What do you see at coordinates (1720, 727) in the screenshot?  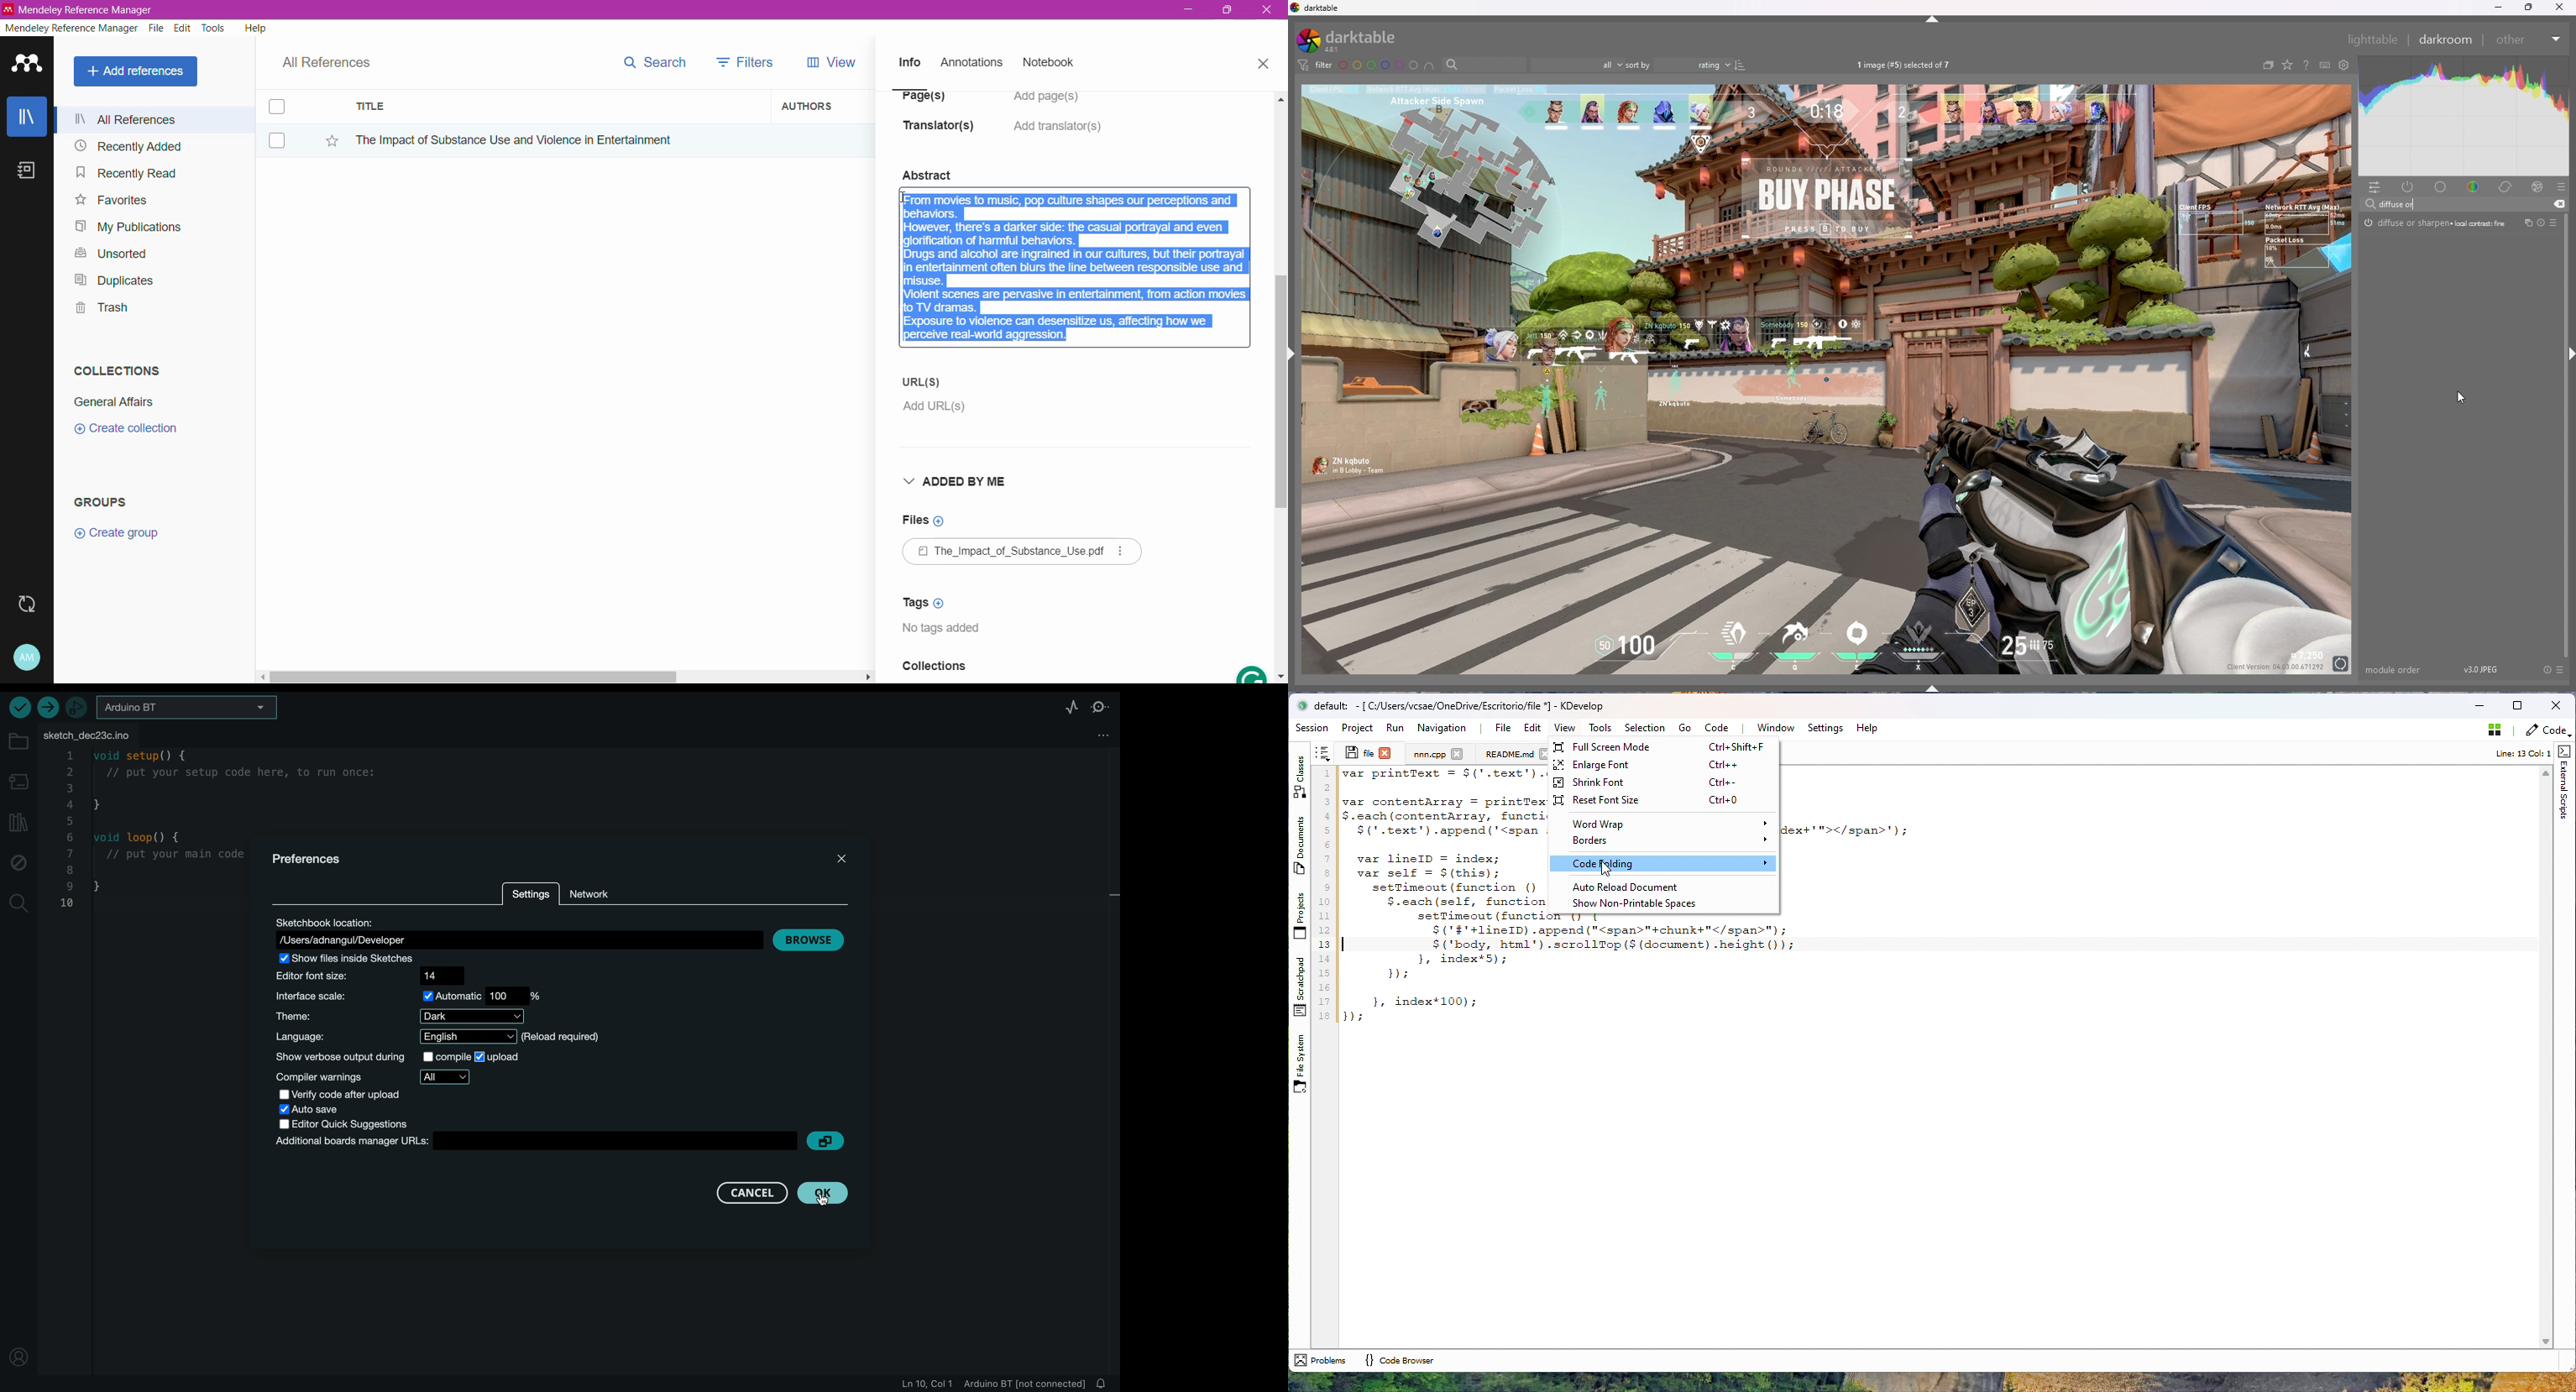 I see `Code` at bounding box center [1720, 727].